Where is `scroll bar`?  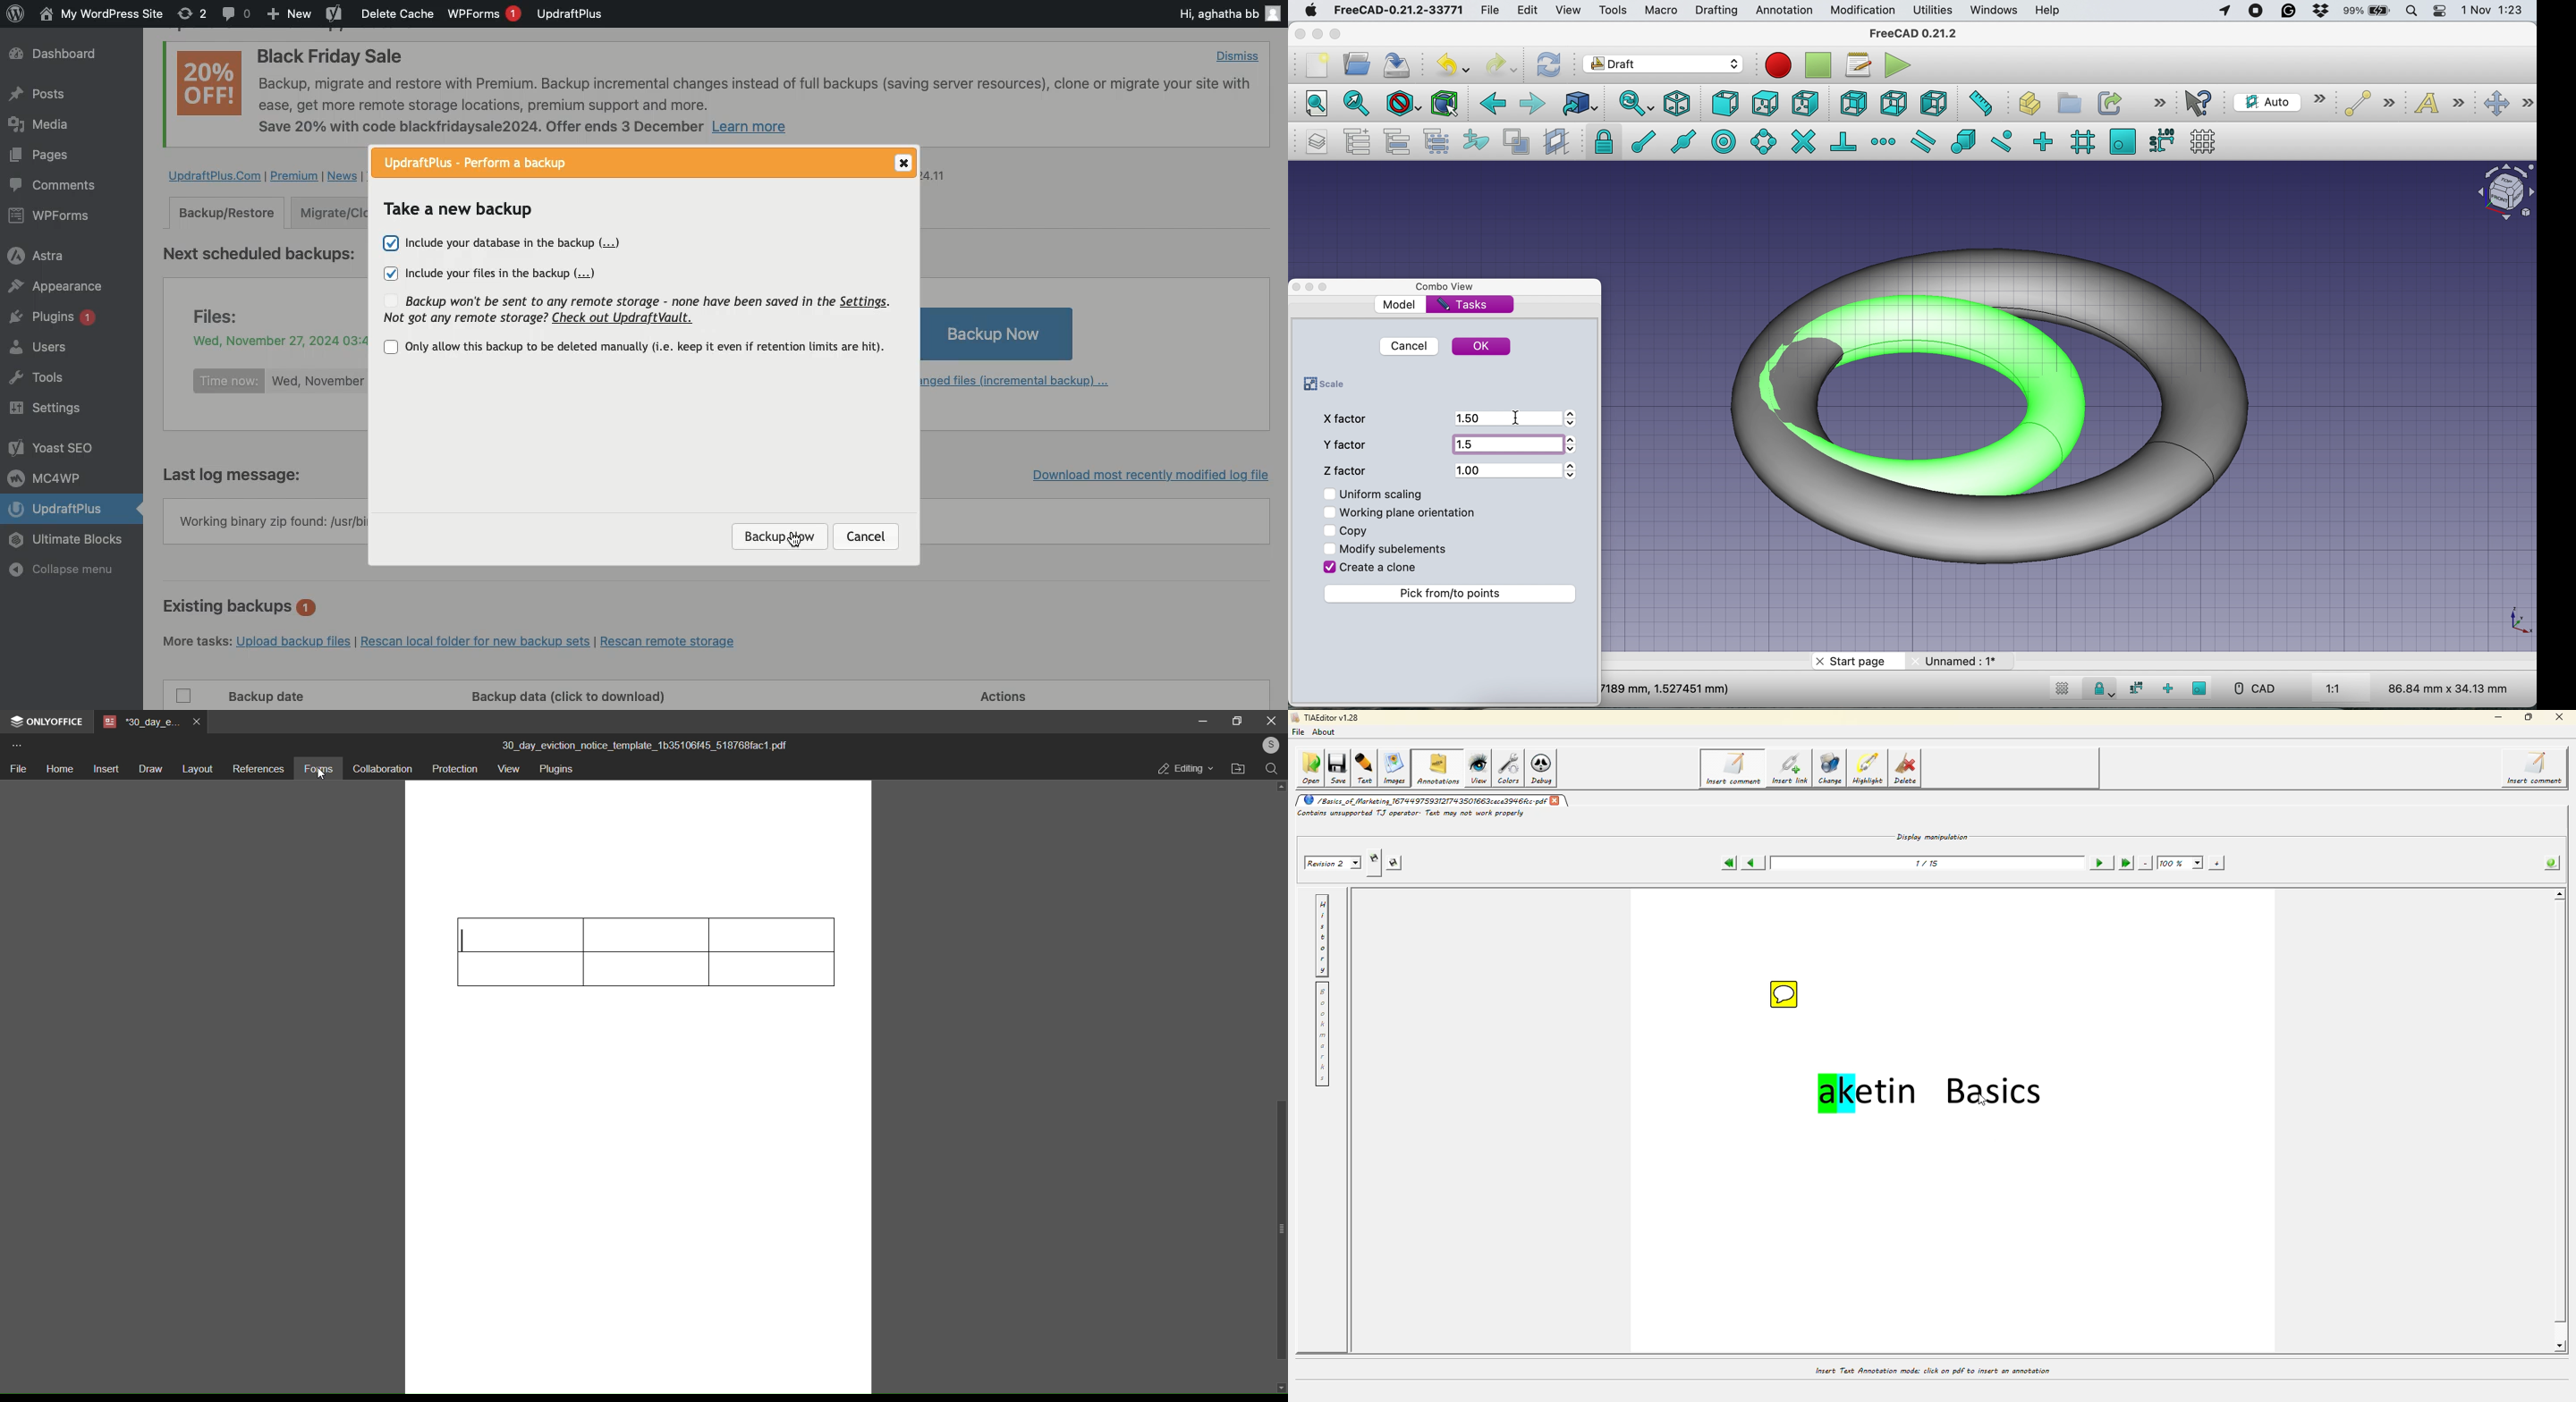
scroll bar is located at coordinates (1277, 1228).